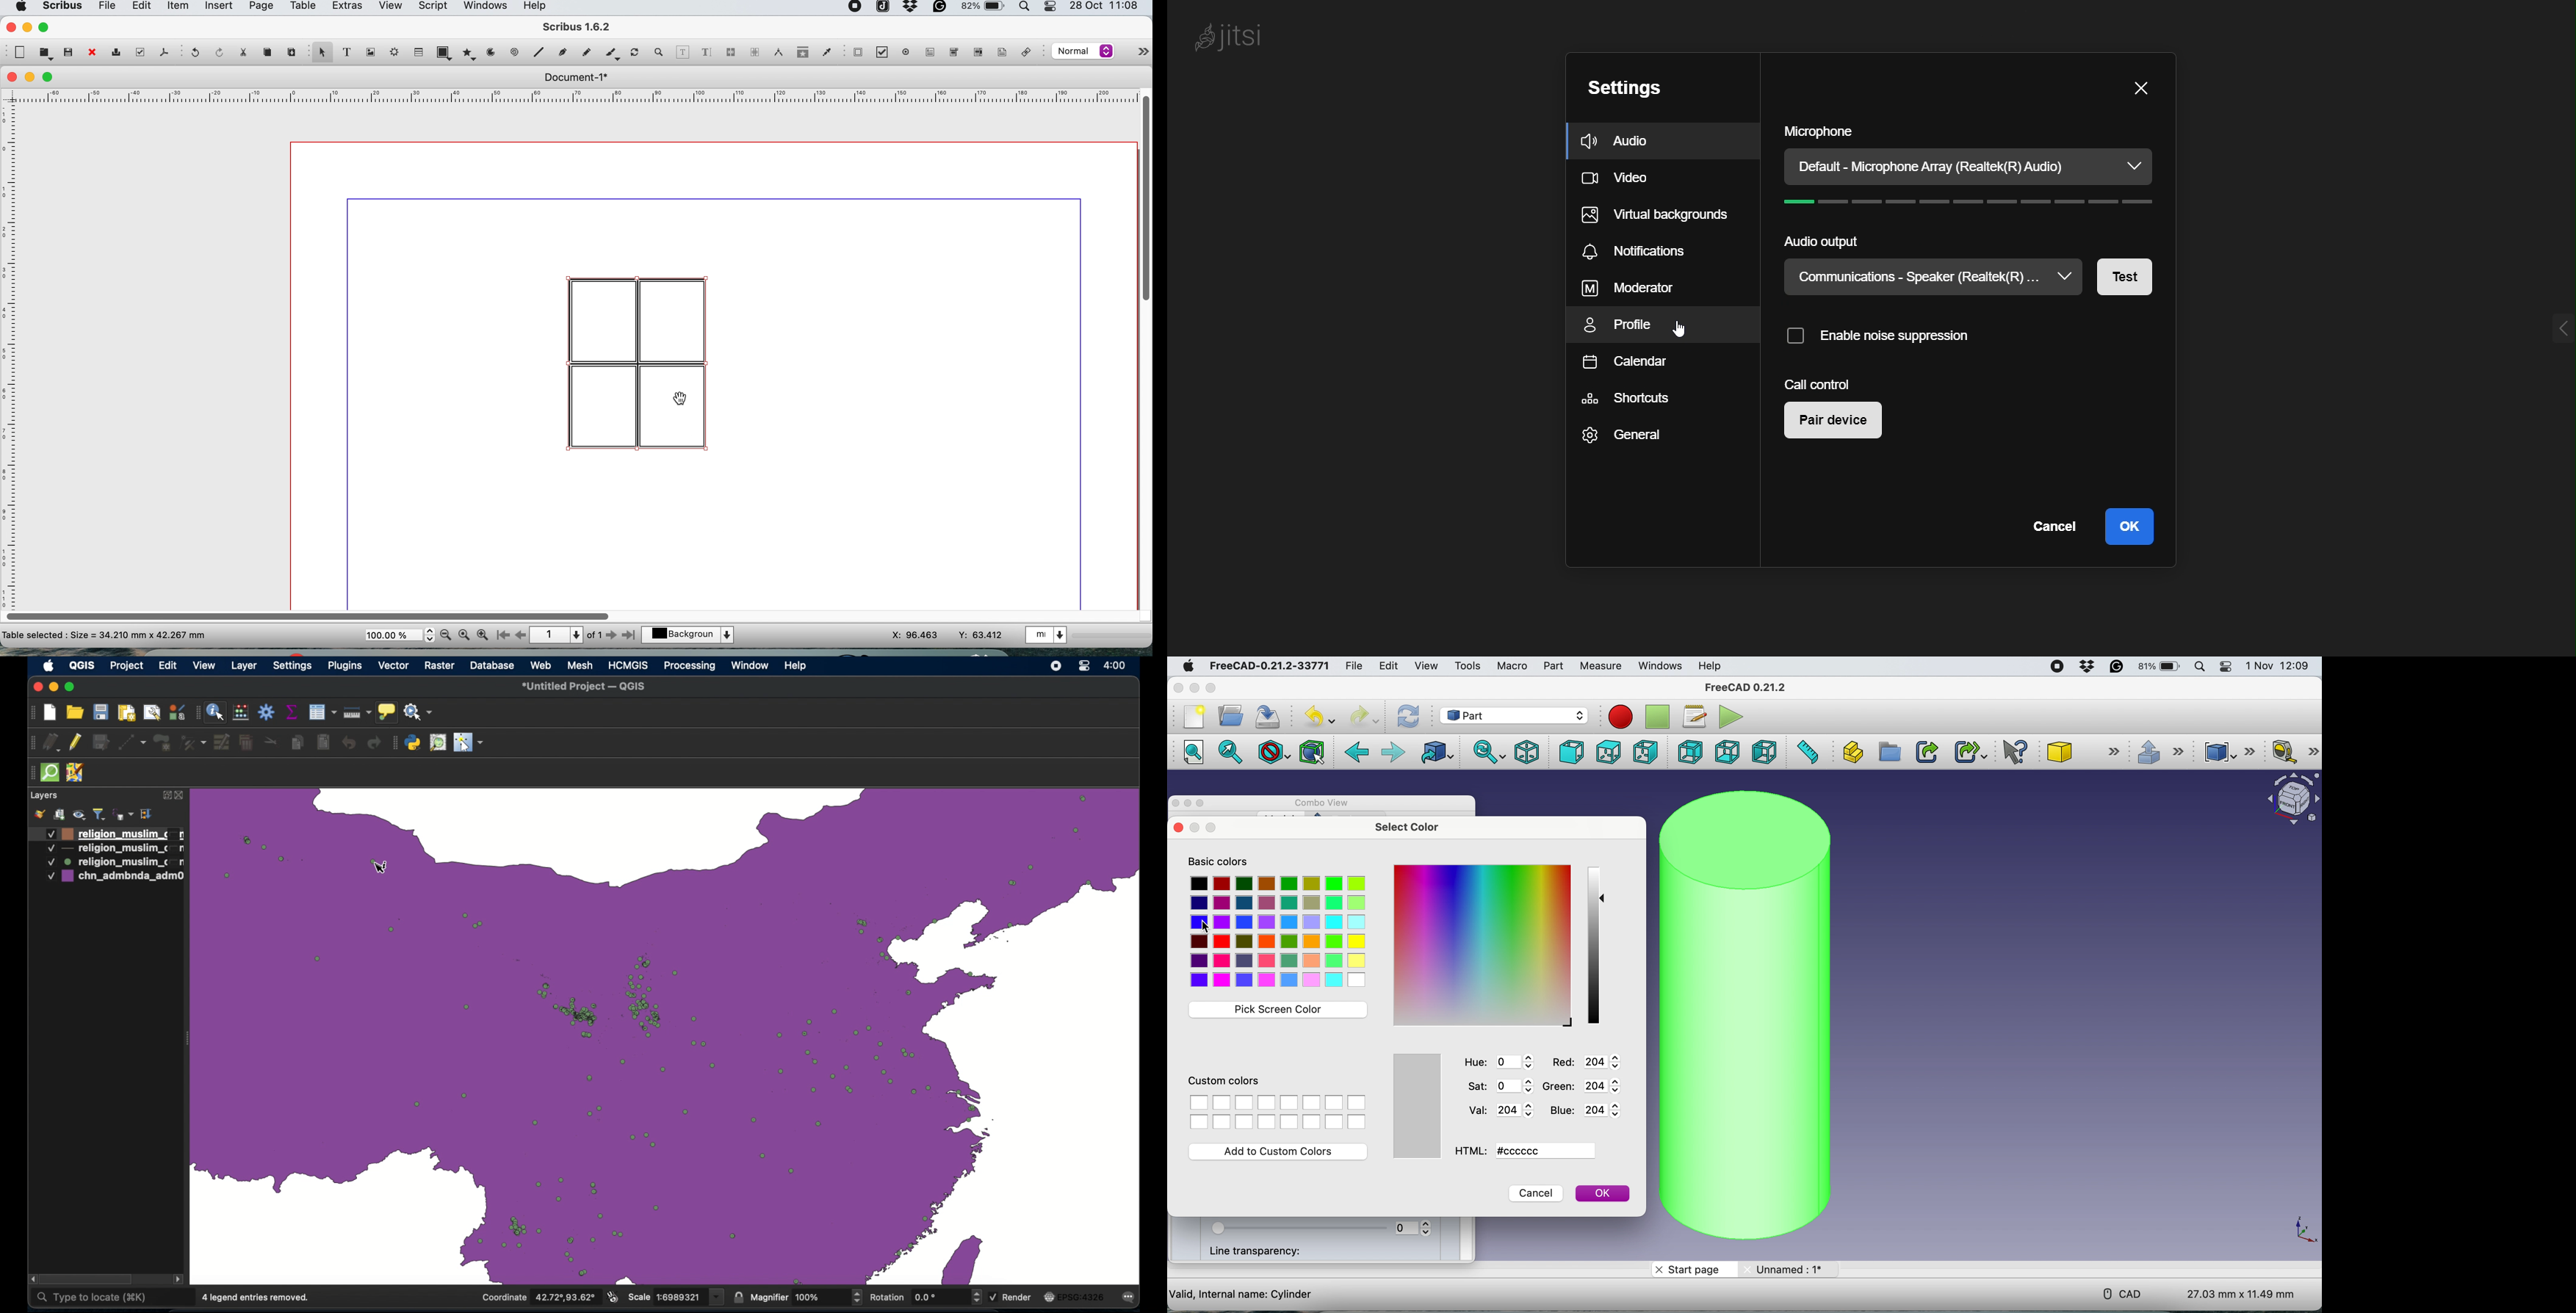  Describe the element at coordinates (1320, 1228) in the screenshot. I see `transparency` at that location.